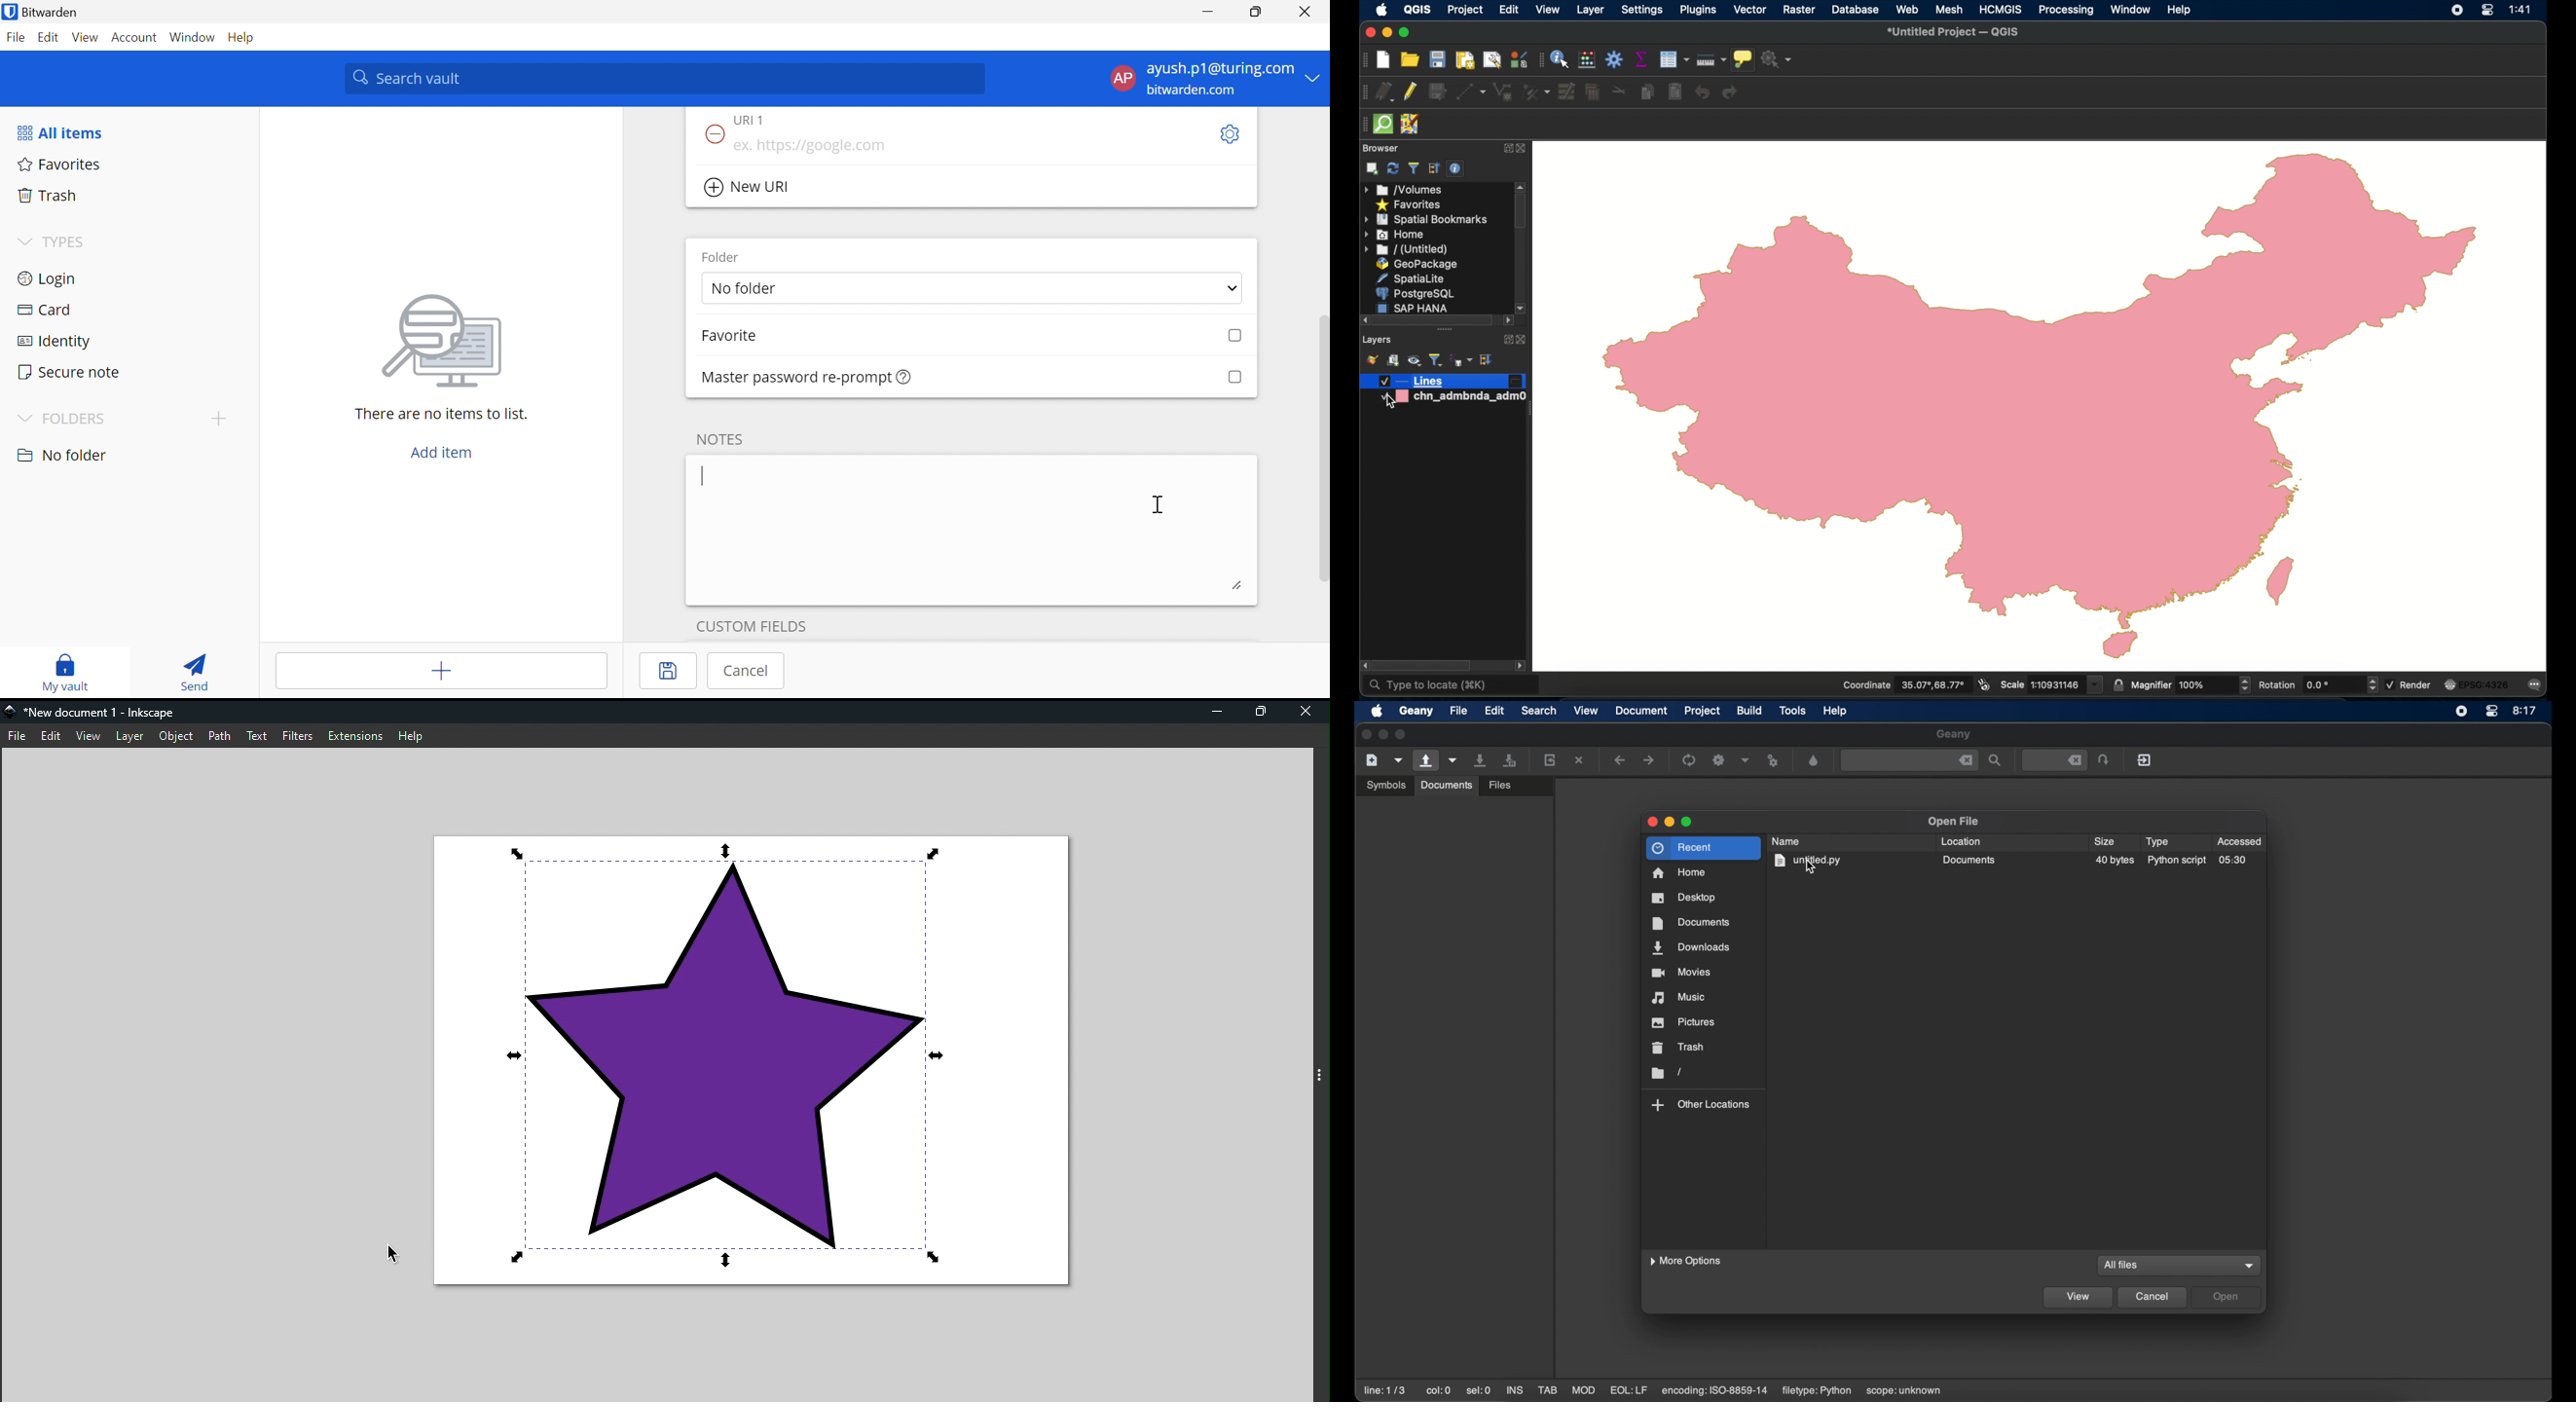 Image resolution: width=2576 pixels, height=1428 pixels. What do you see at coordinates (809, 146) in the screenshot?
I see `ex. https://google.com` at bounding box center [809, 146].